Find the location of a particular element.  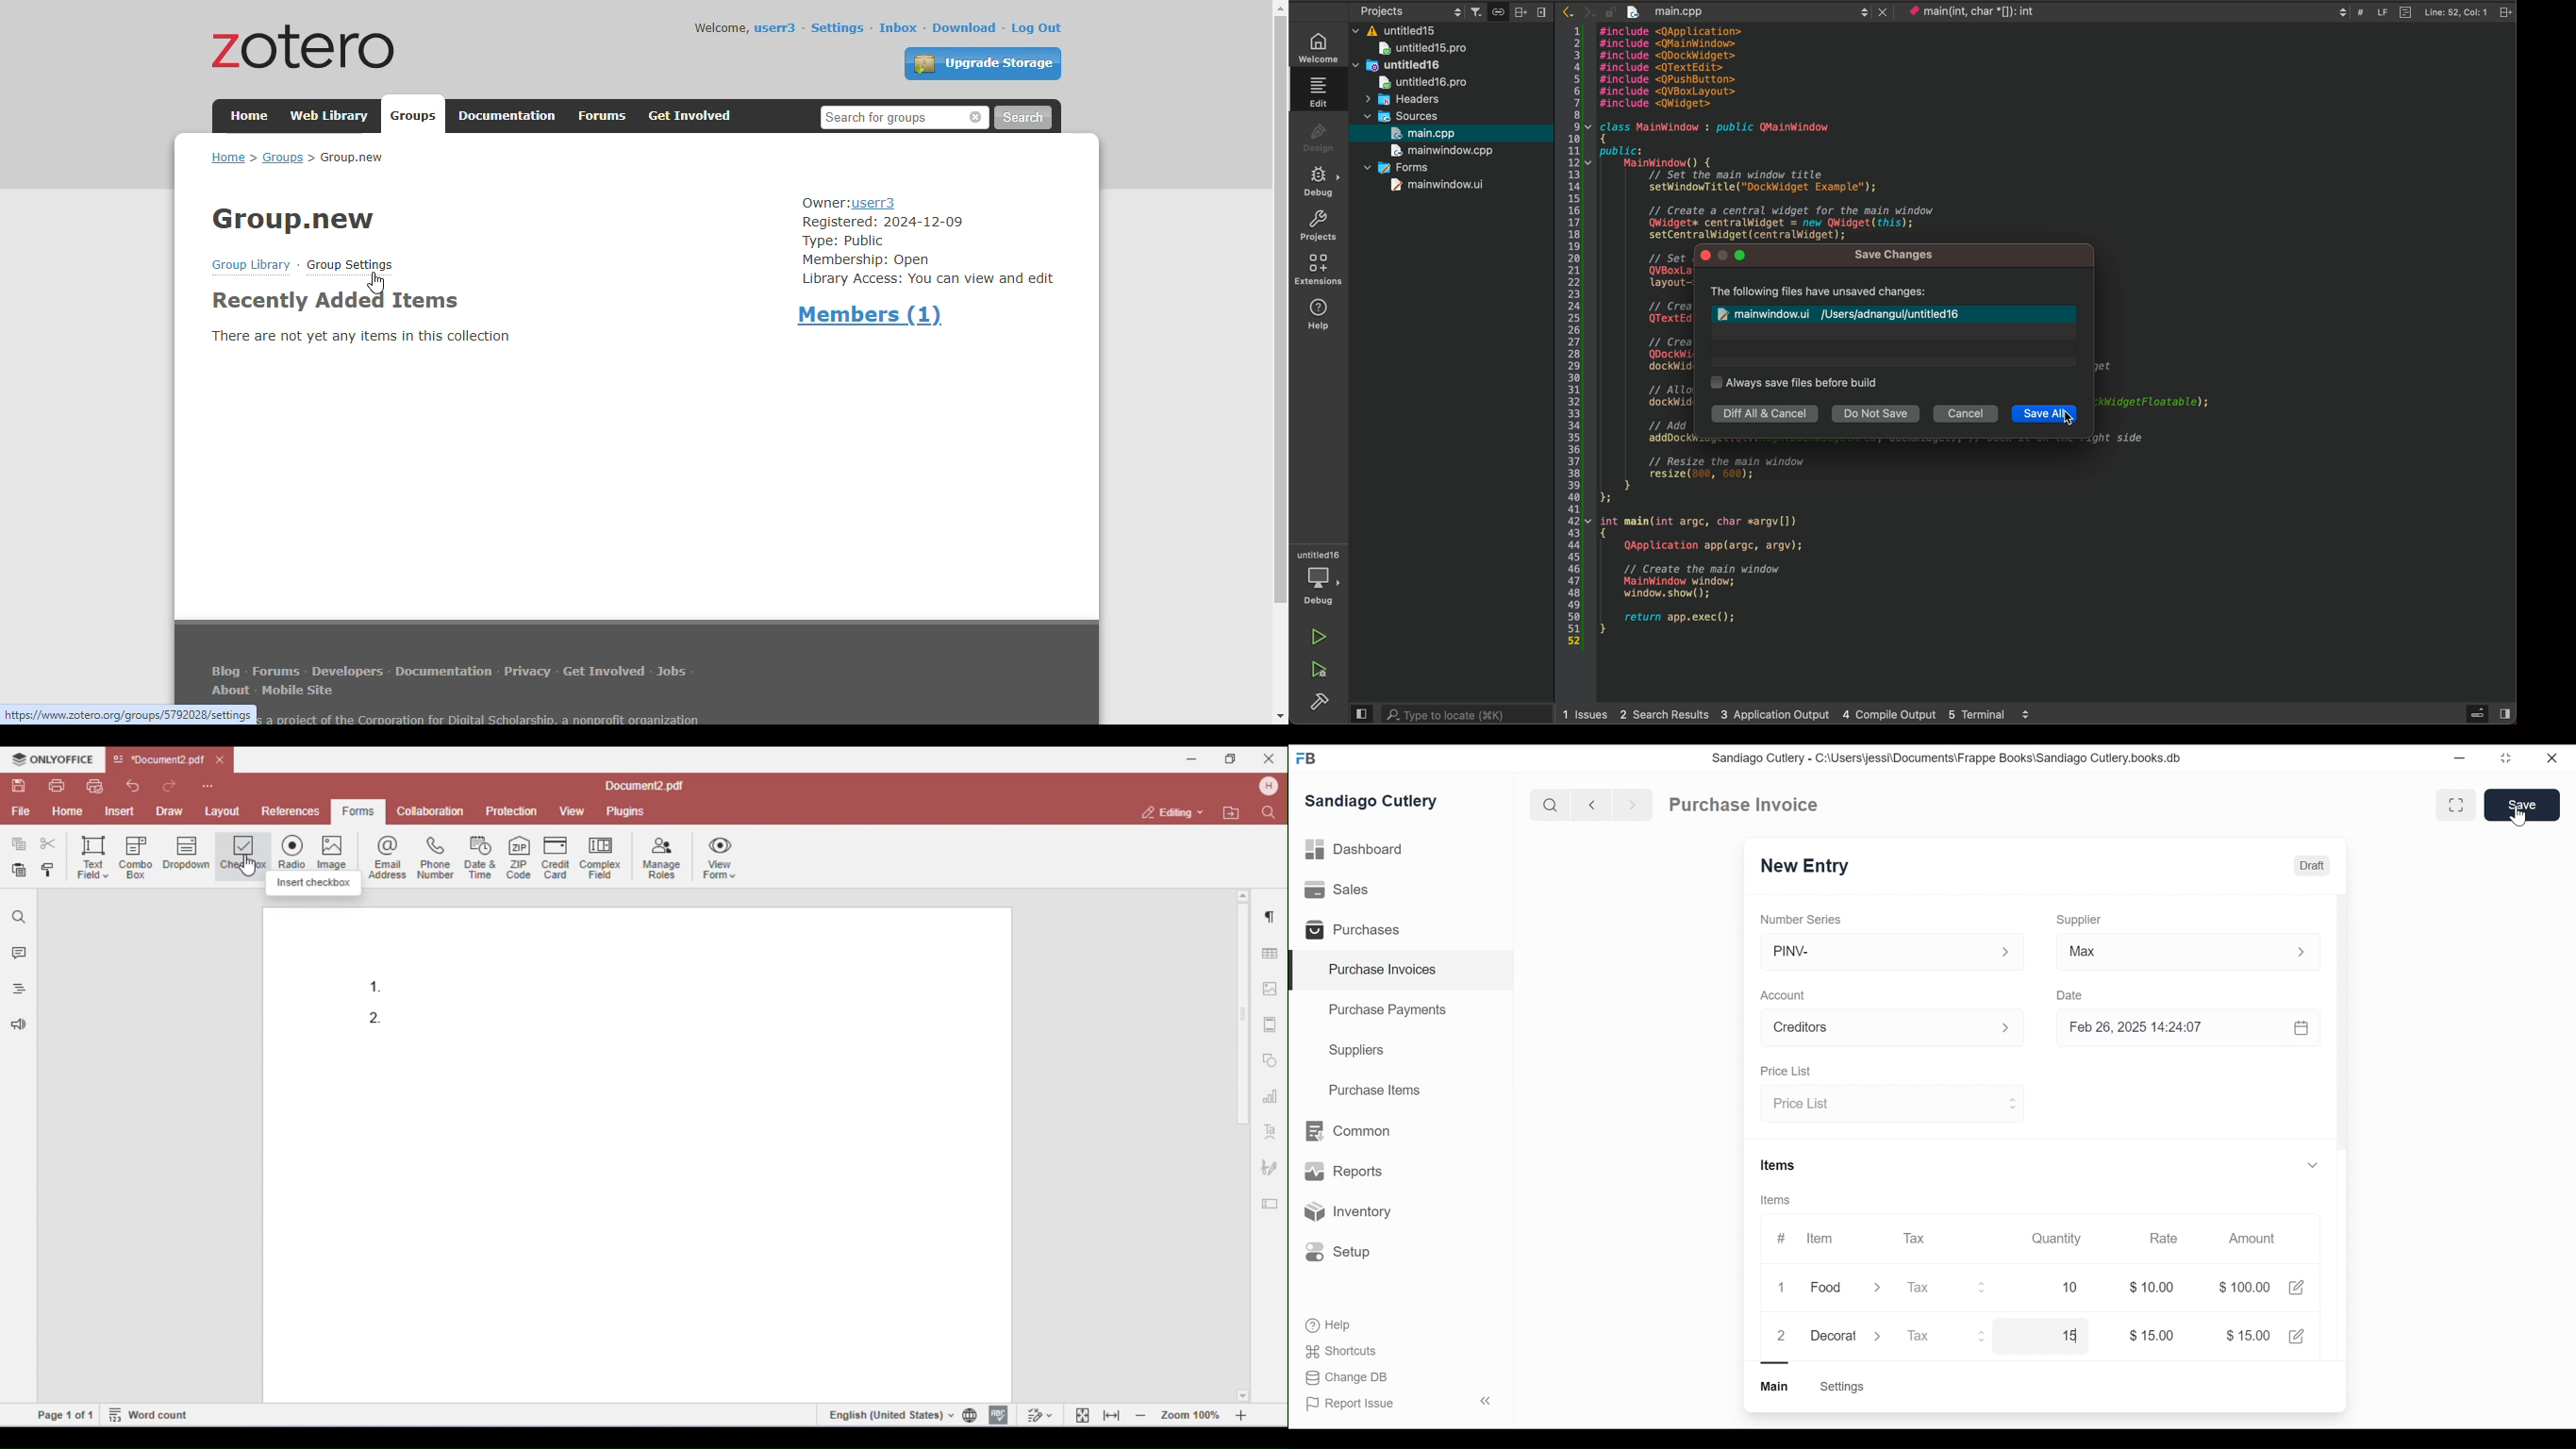

members (1) is located at coordinates (873, 315).